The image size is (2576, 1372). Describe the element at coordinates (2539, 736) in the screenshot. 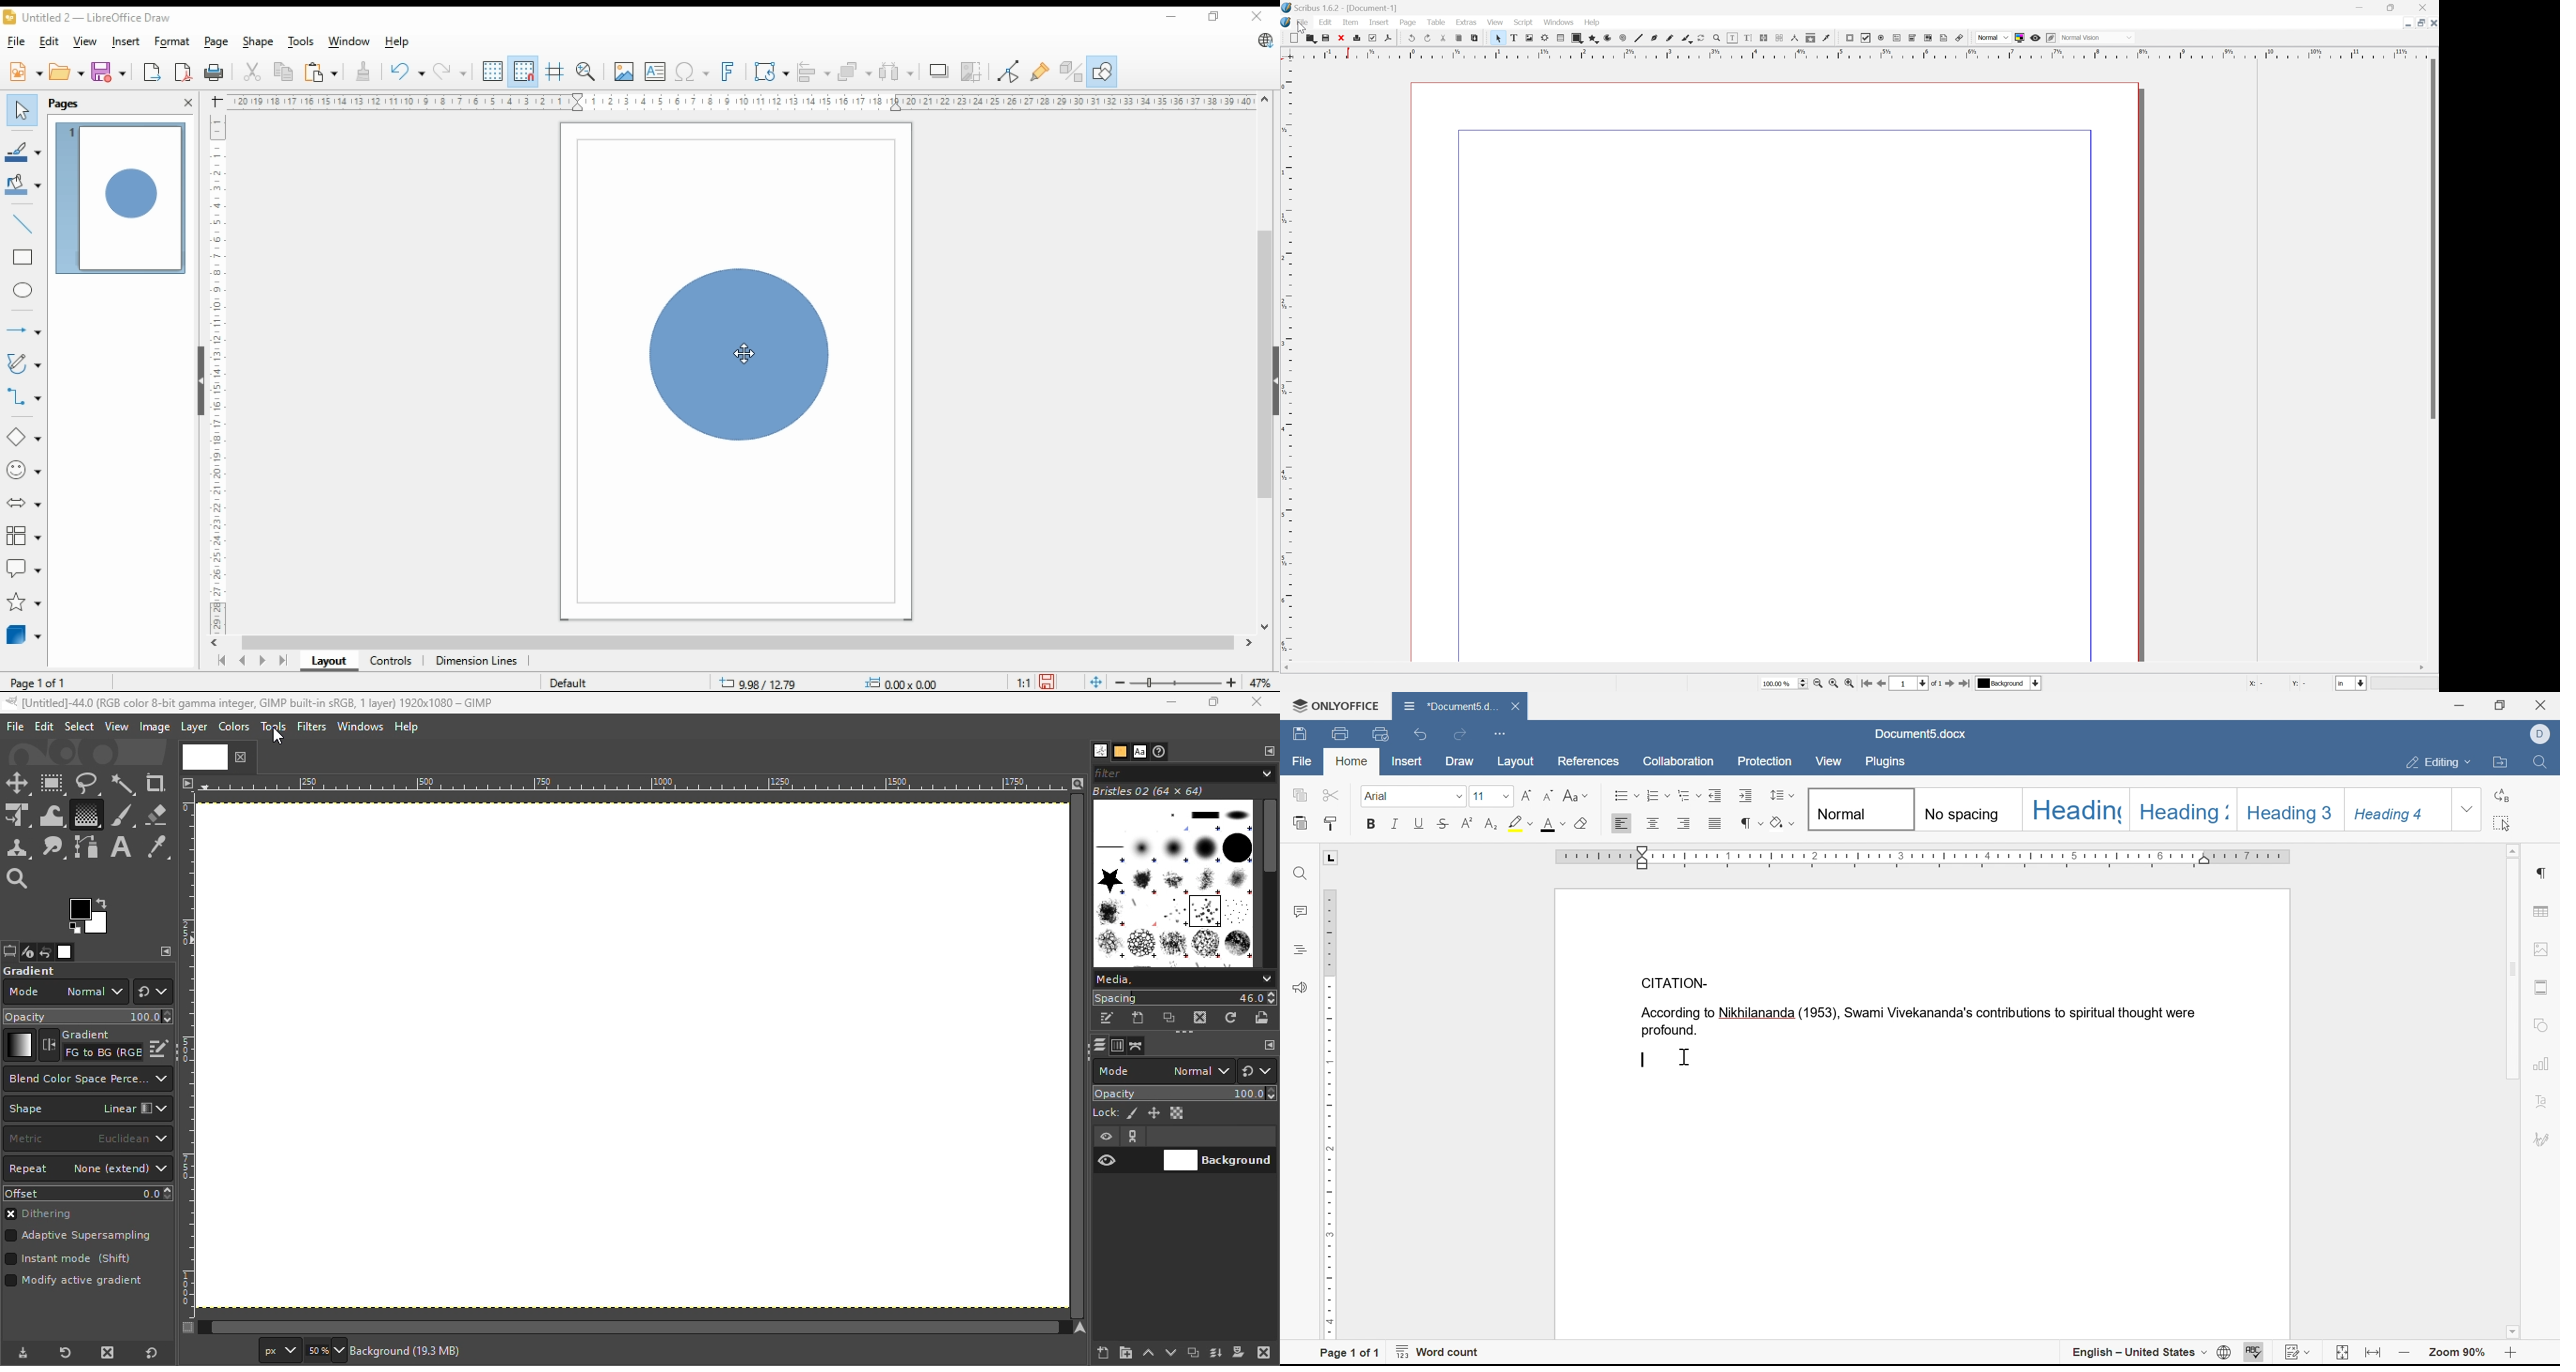

I see `dell` at that location.